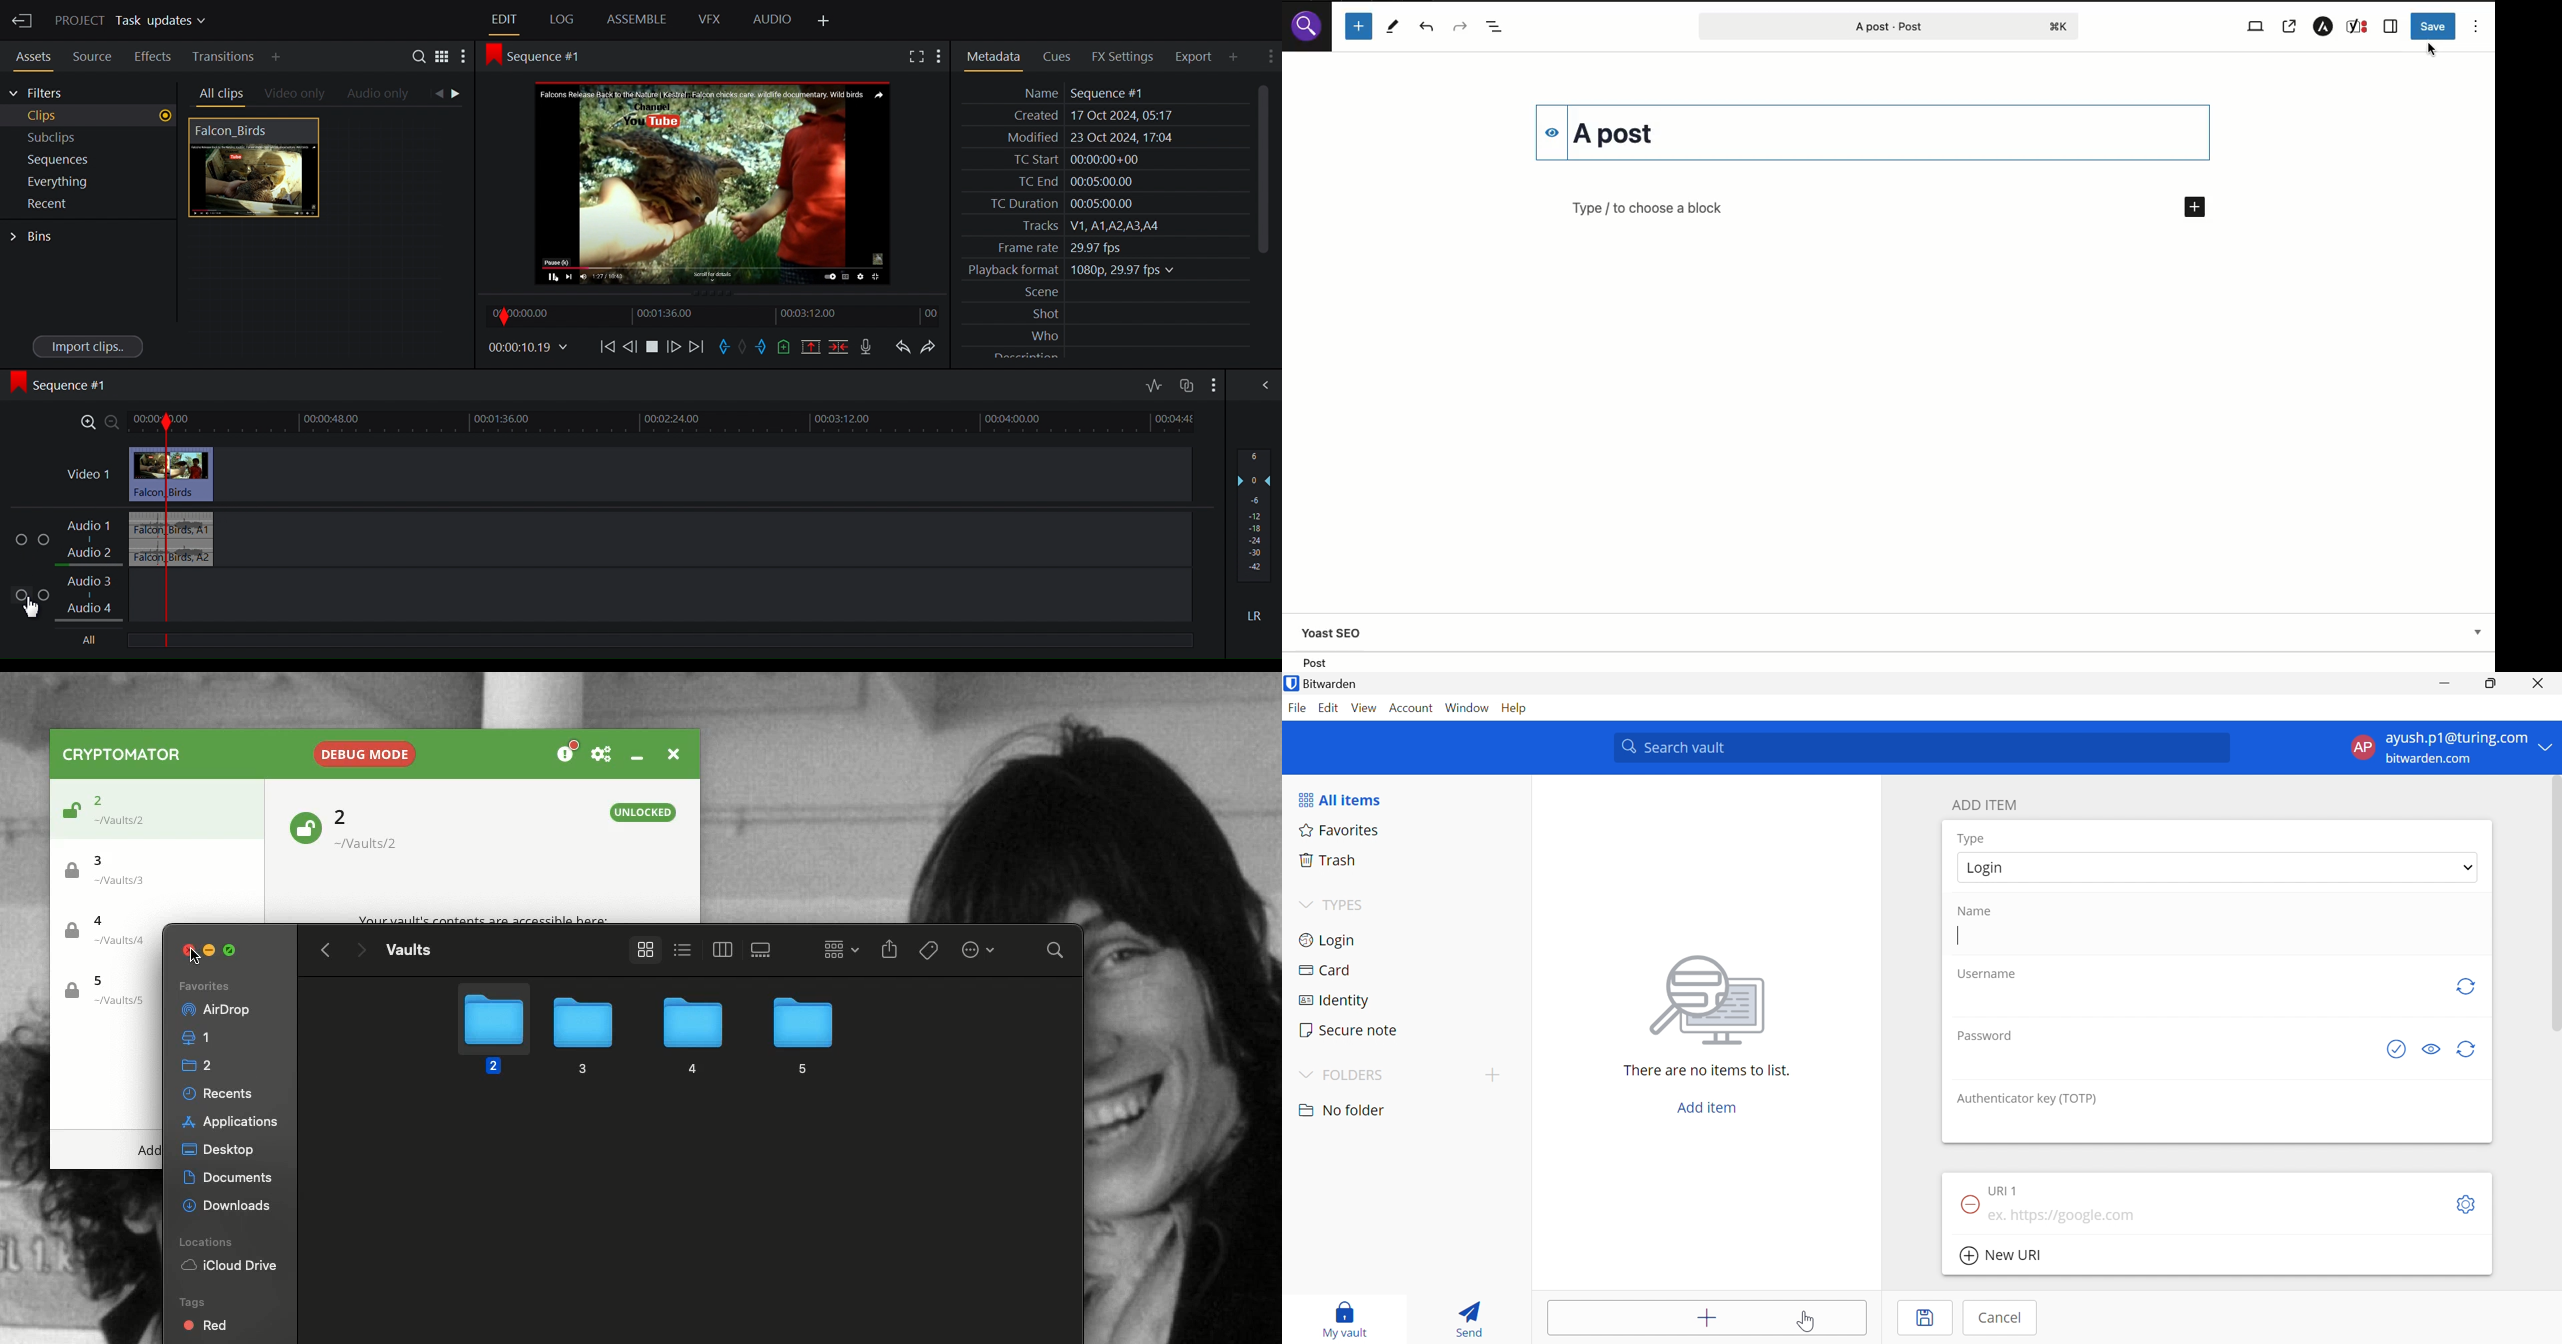  What do you see at coordinates (1394, 26) in the screenshot?
I see `Tools` at bounding box center [1394, 26].